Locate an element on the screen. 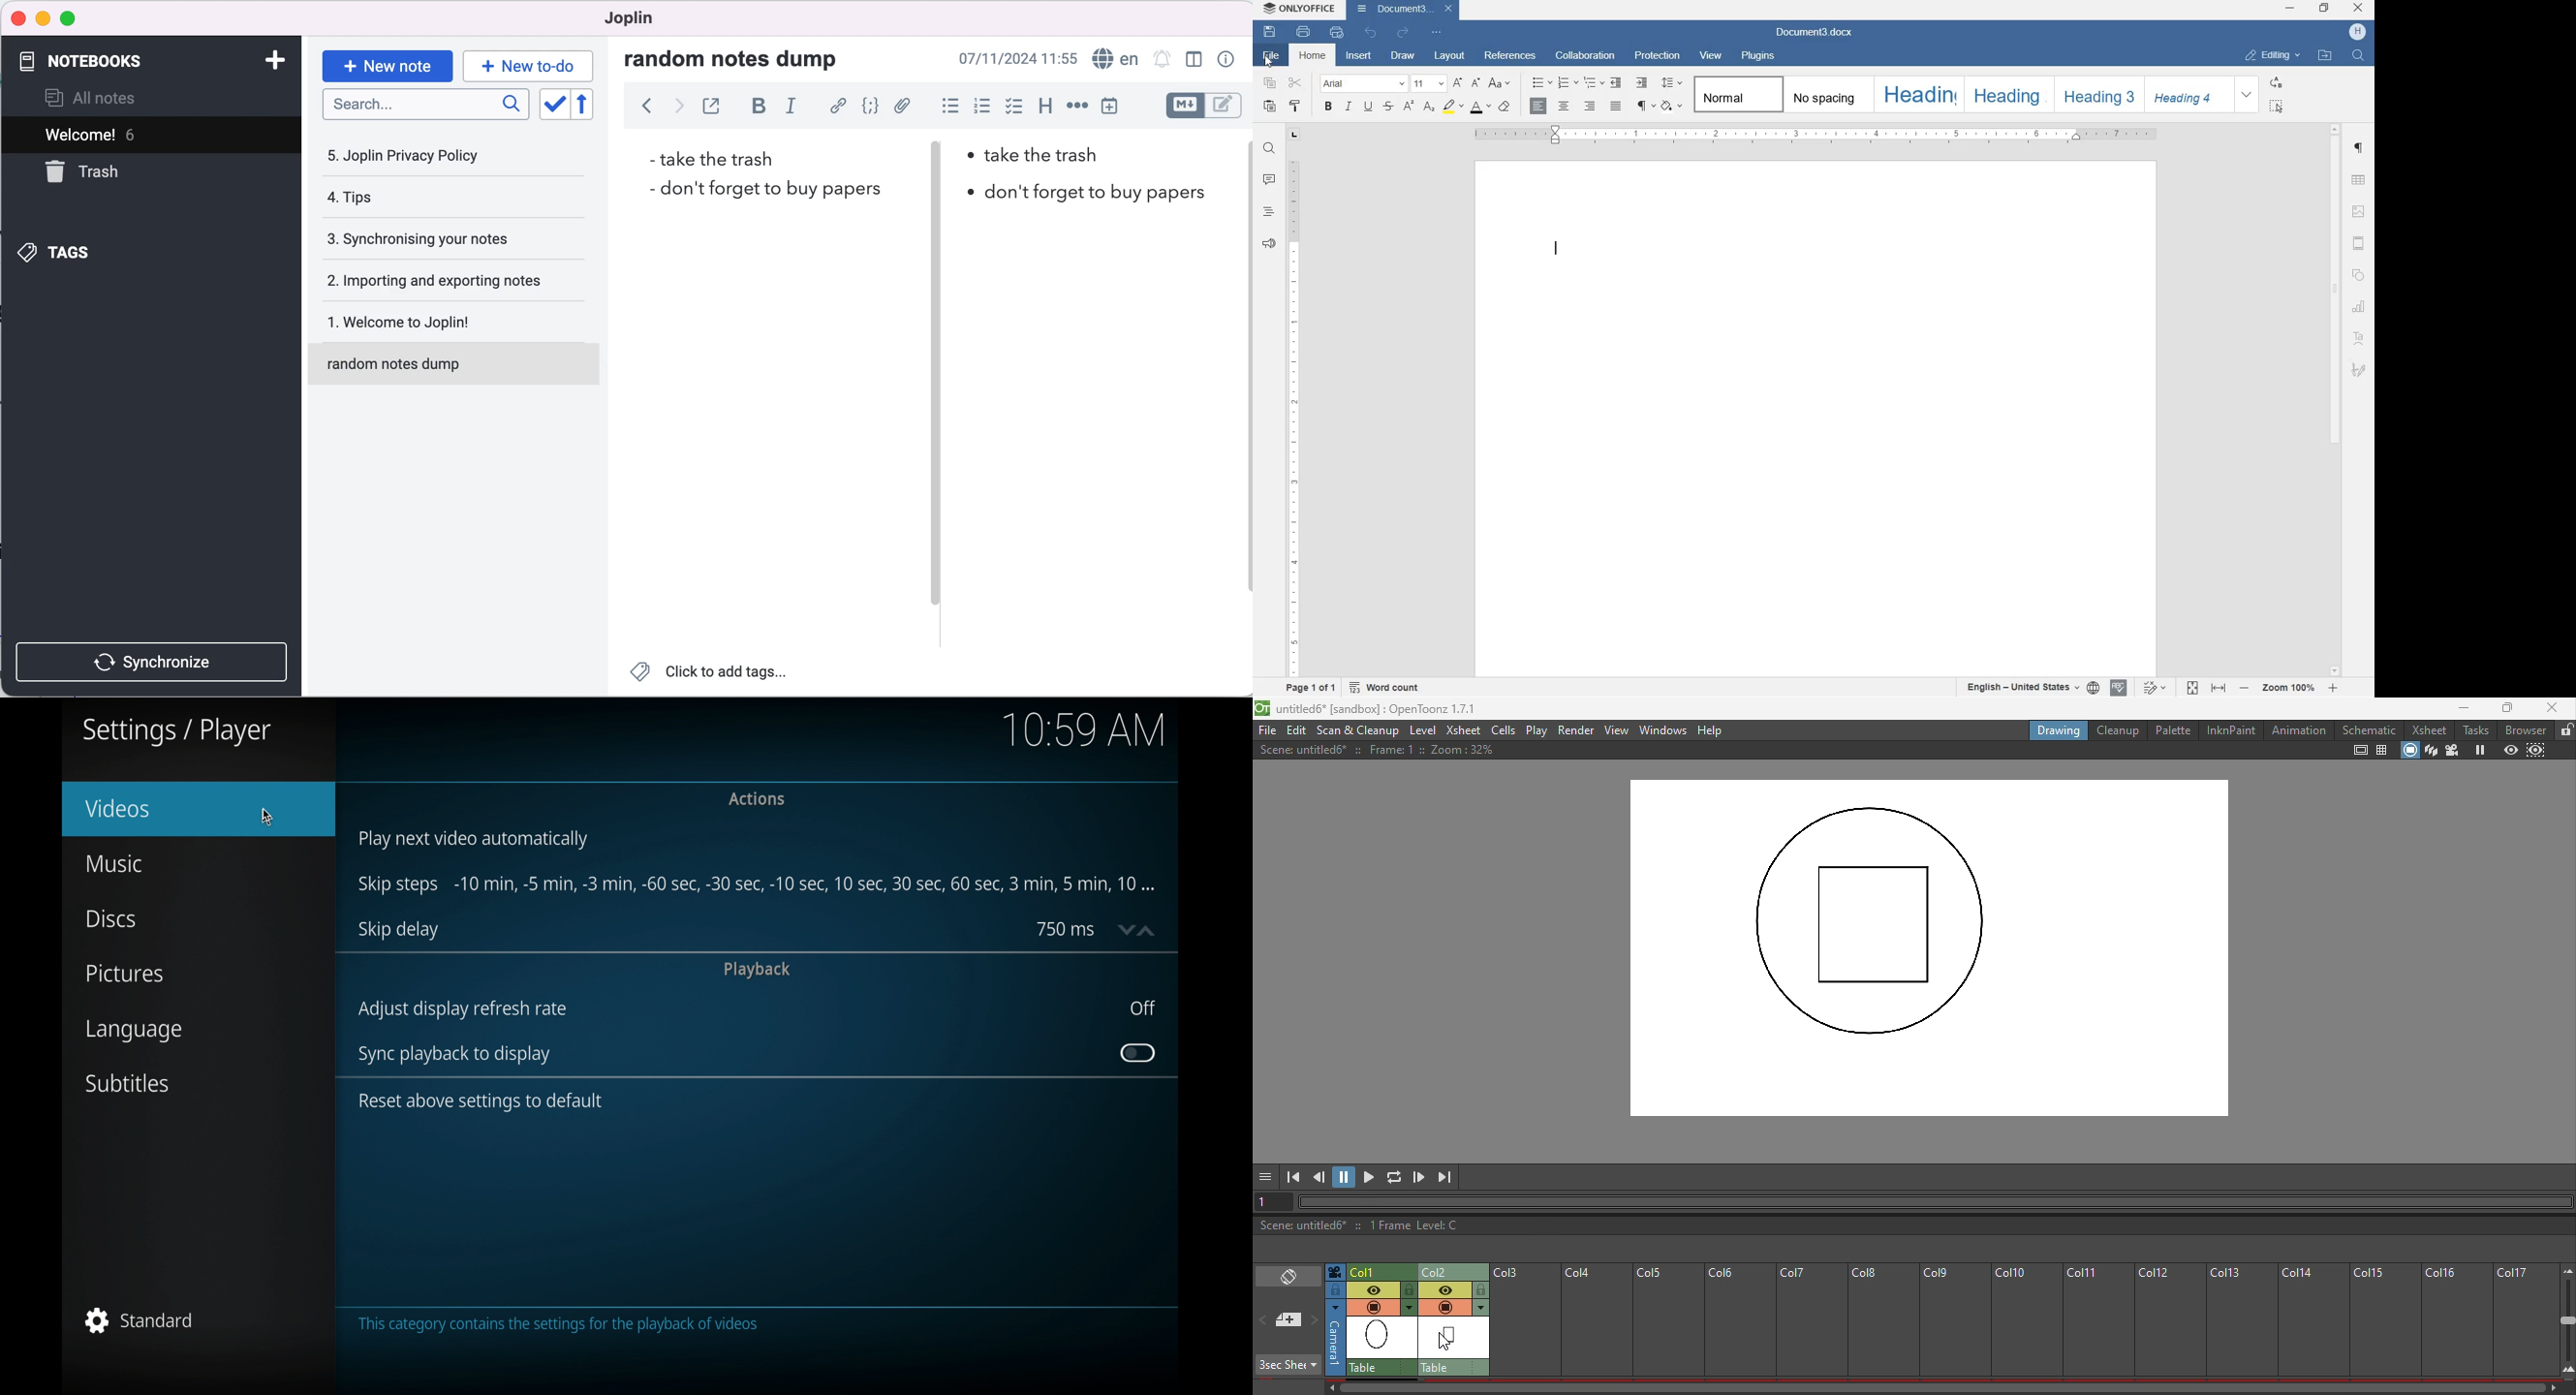 The height and width of the screenshot is (1400, 2576). editing is located at coordinates (2274, 55).